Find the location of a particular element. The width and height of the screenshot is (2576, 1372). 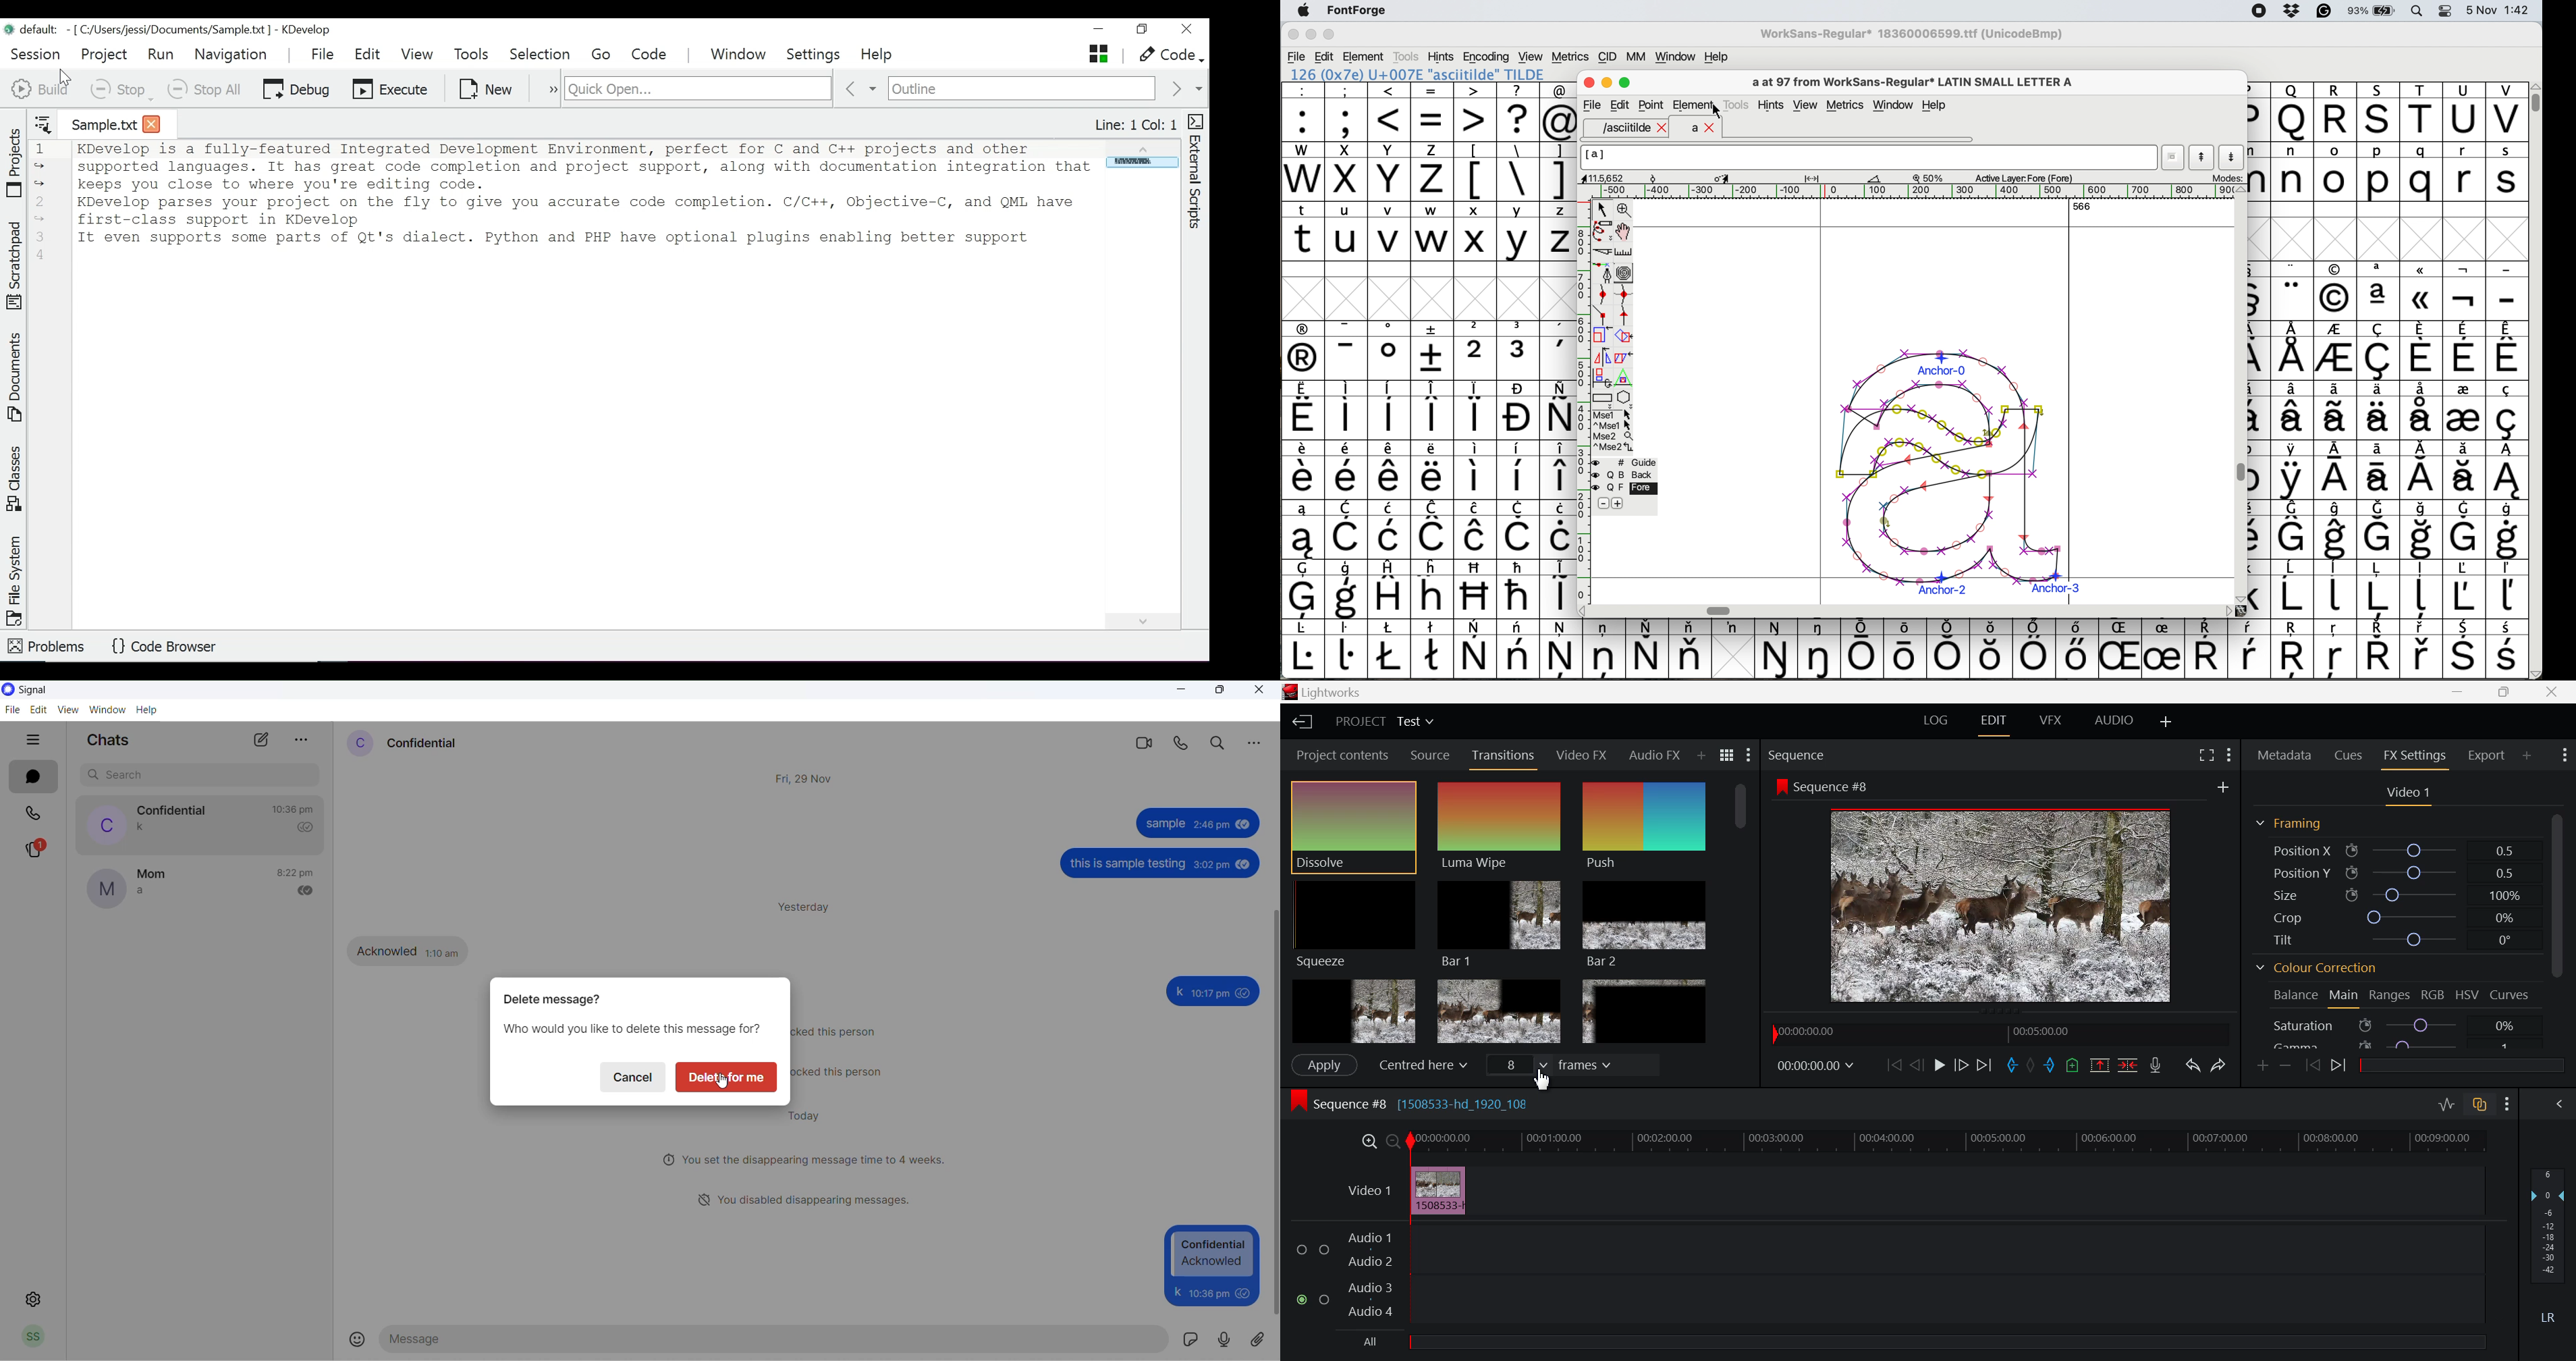

Session is located at coordinates (35, 54).